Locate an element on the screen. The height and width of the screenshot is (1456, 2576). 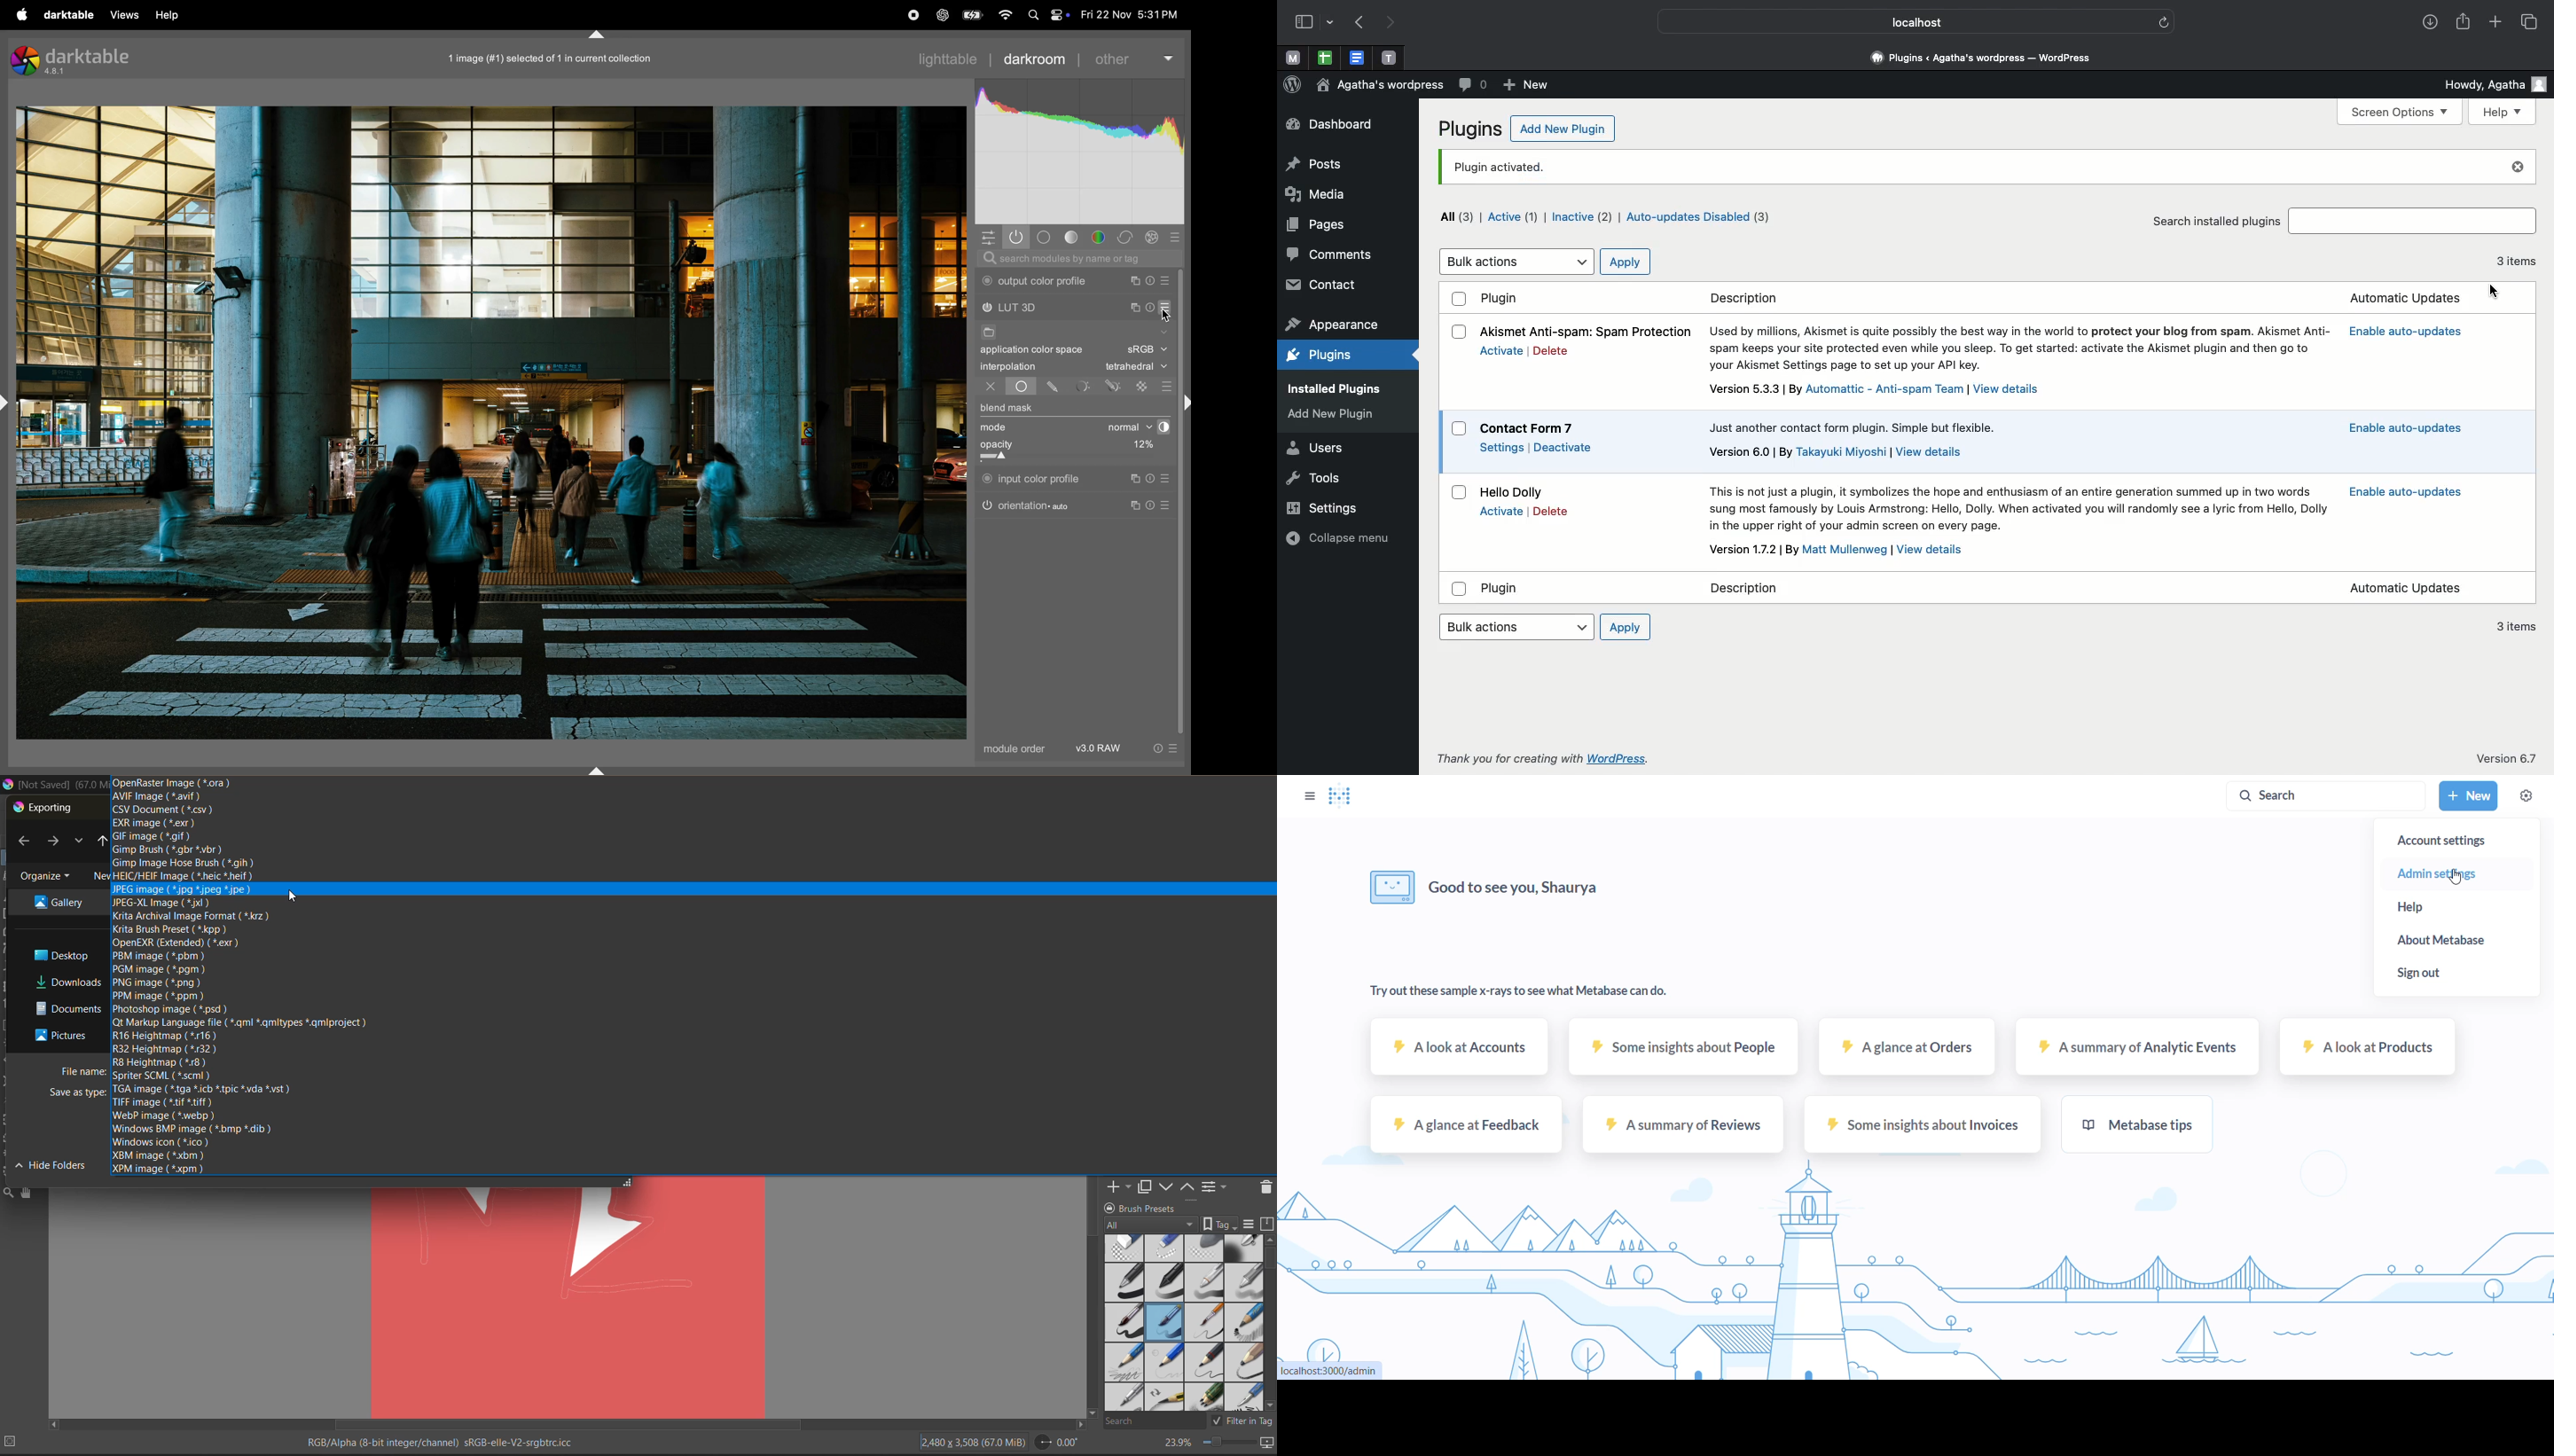
quick access panel is located at coordinates (986, 236).